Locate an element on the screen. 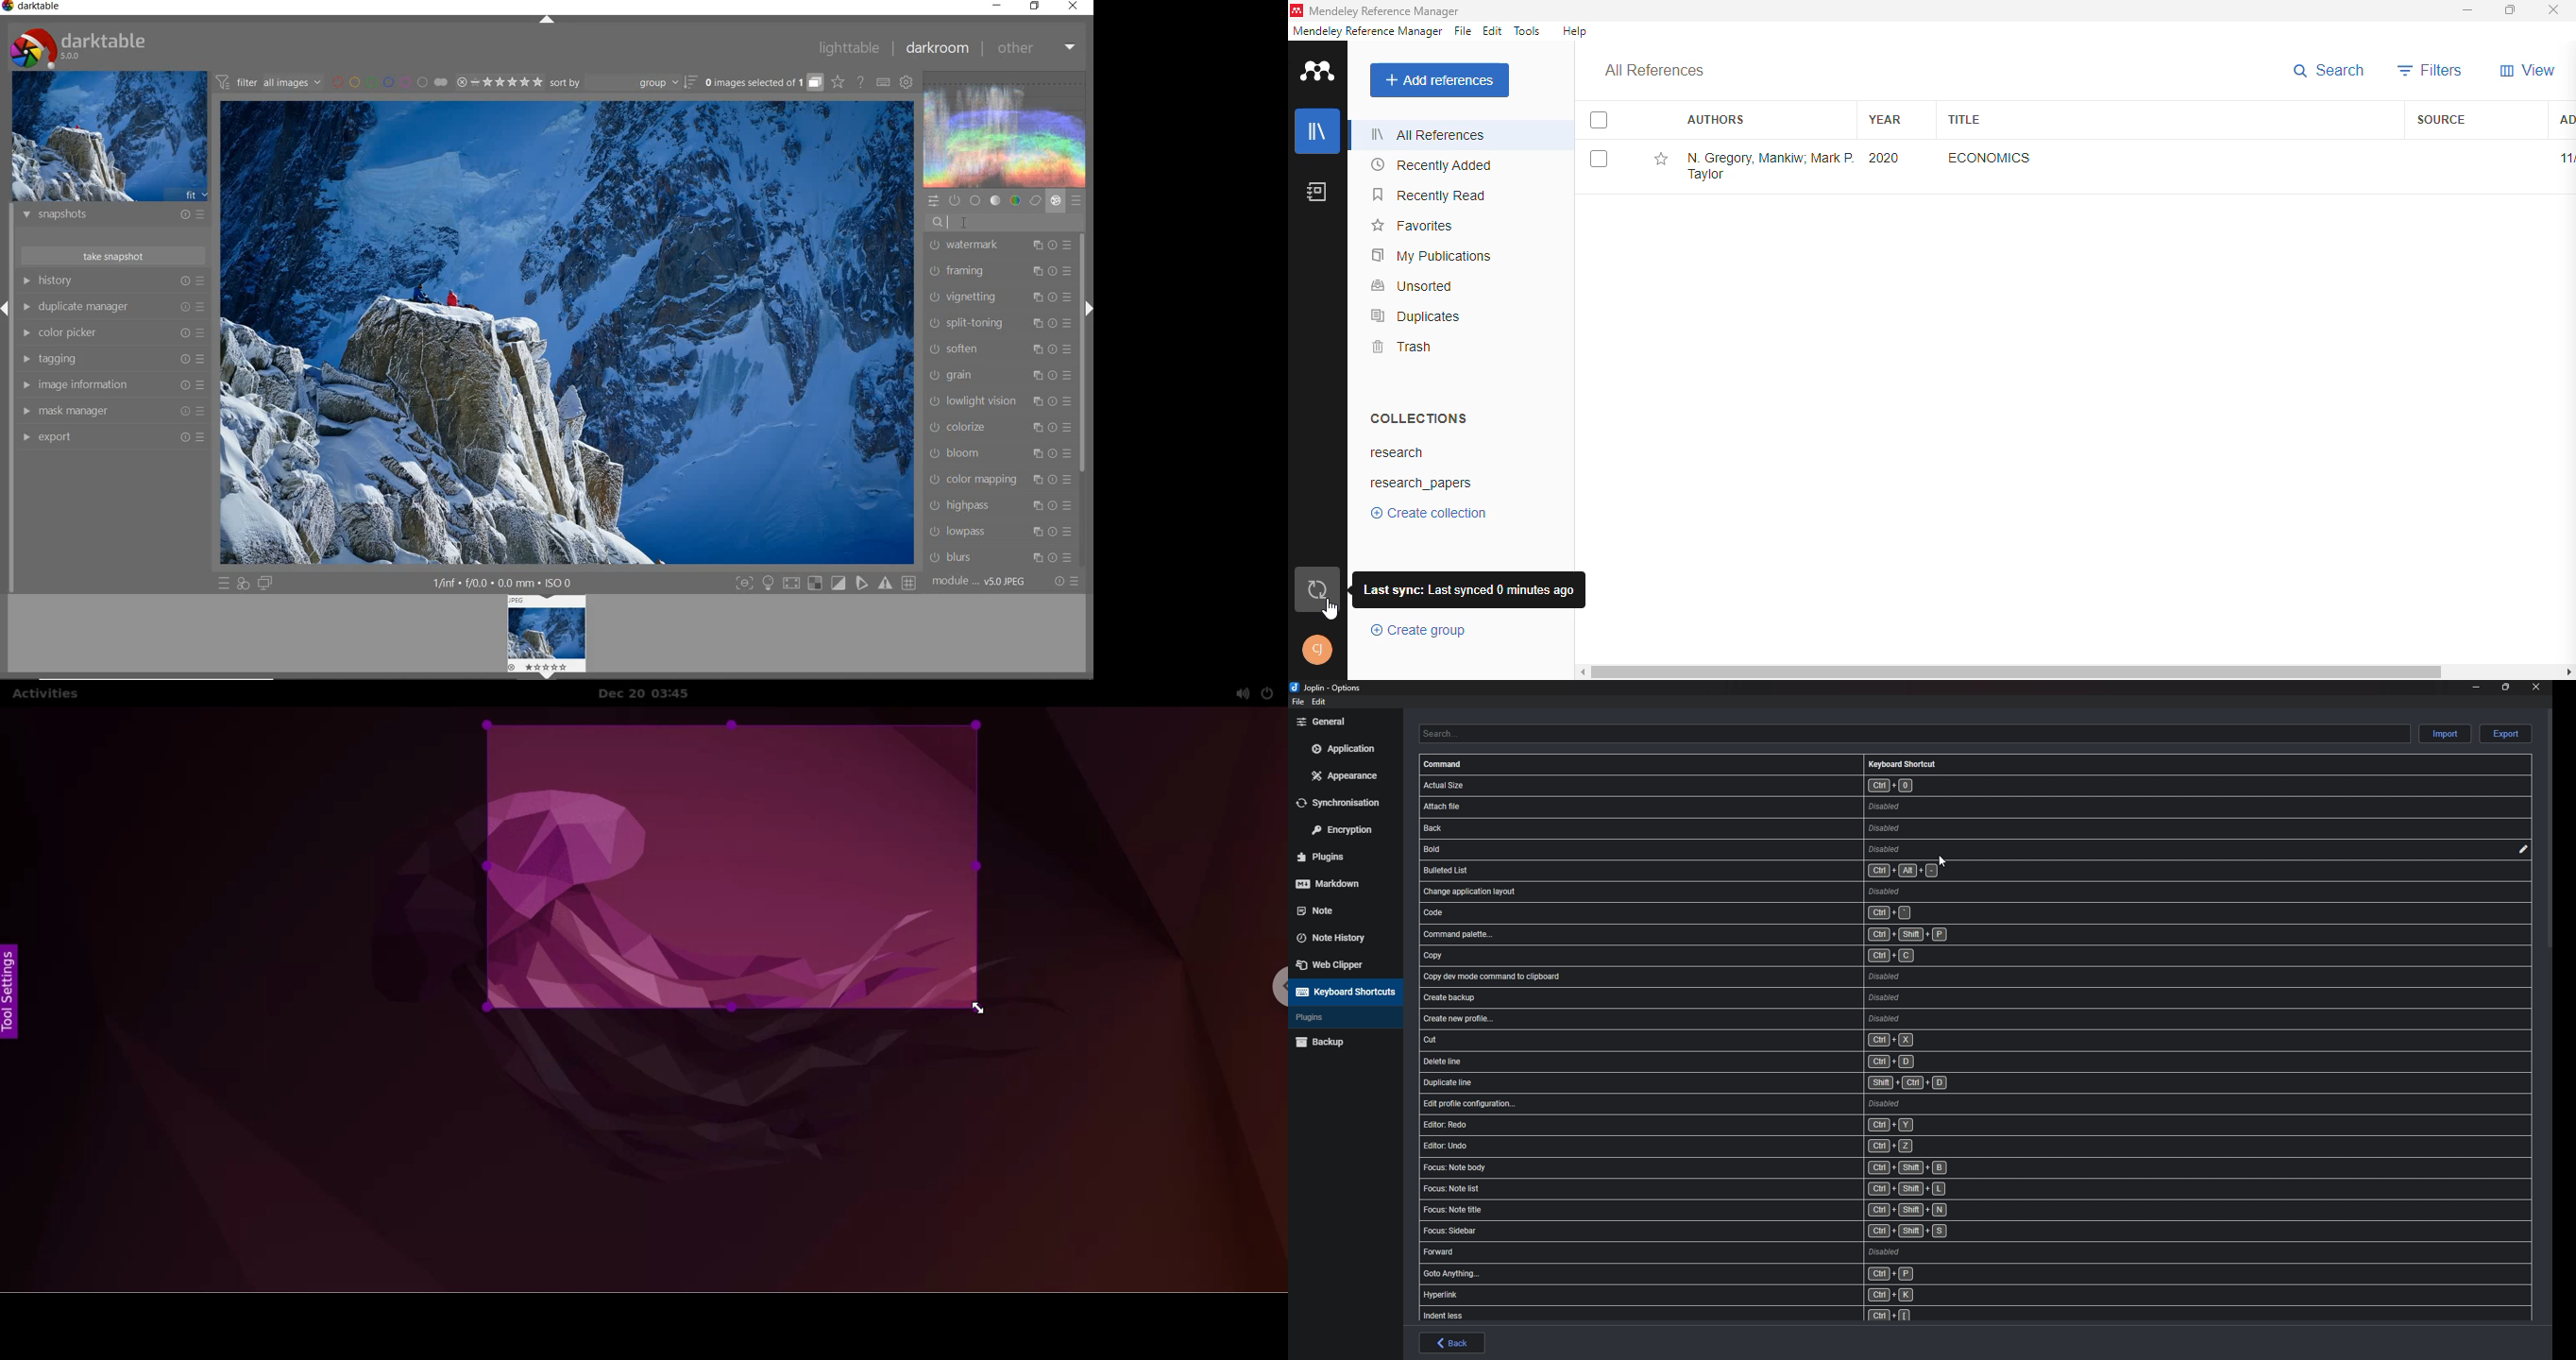 This screenshot has width=2576, height=1372. Back up is located at coordinates (1342, 1041).